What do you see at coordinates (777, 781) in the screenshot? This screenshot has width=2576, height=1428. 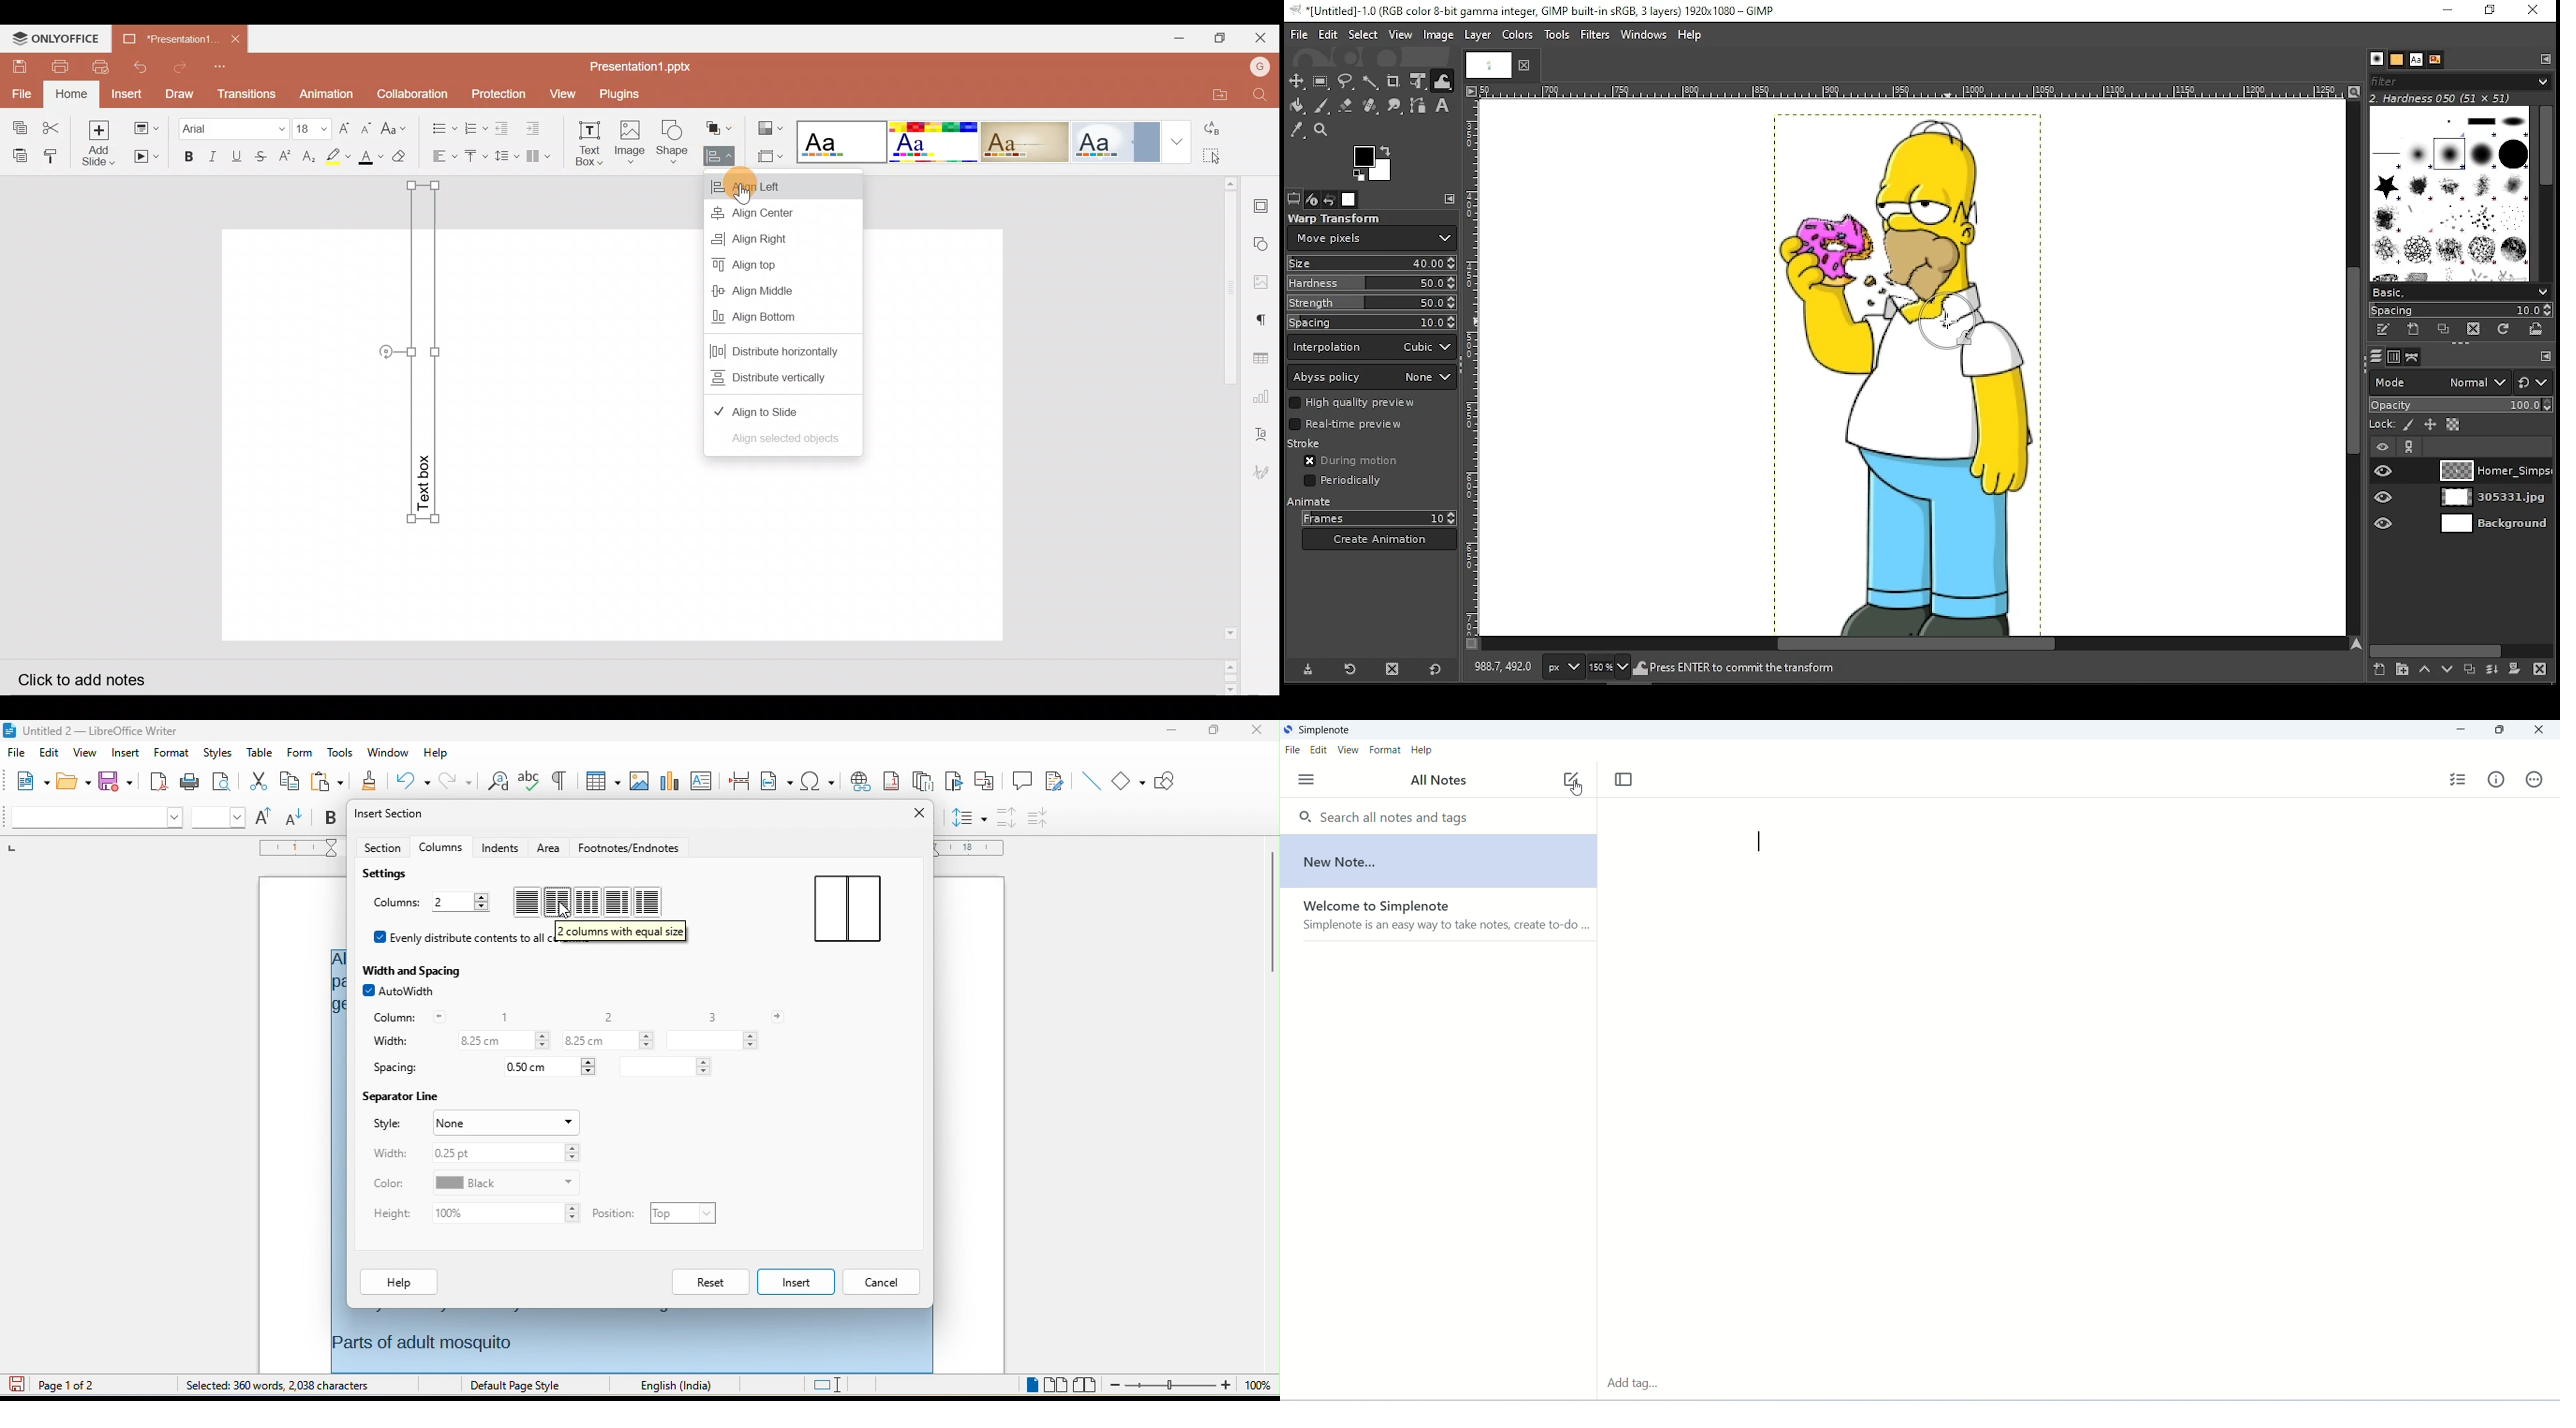 I see `field` at bounding box center [777, 781].